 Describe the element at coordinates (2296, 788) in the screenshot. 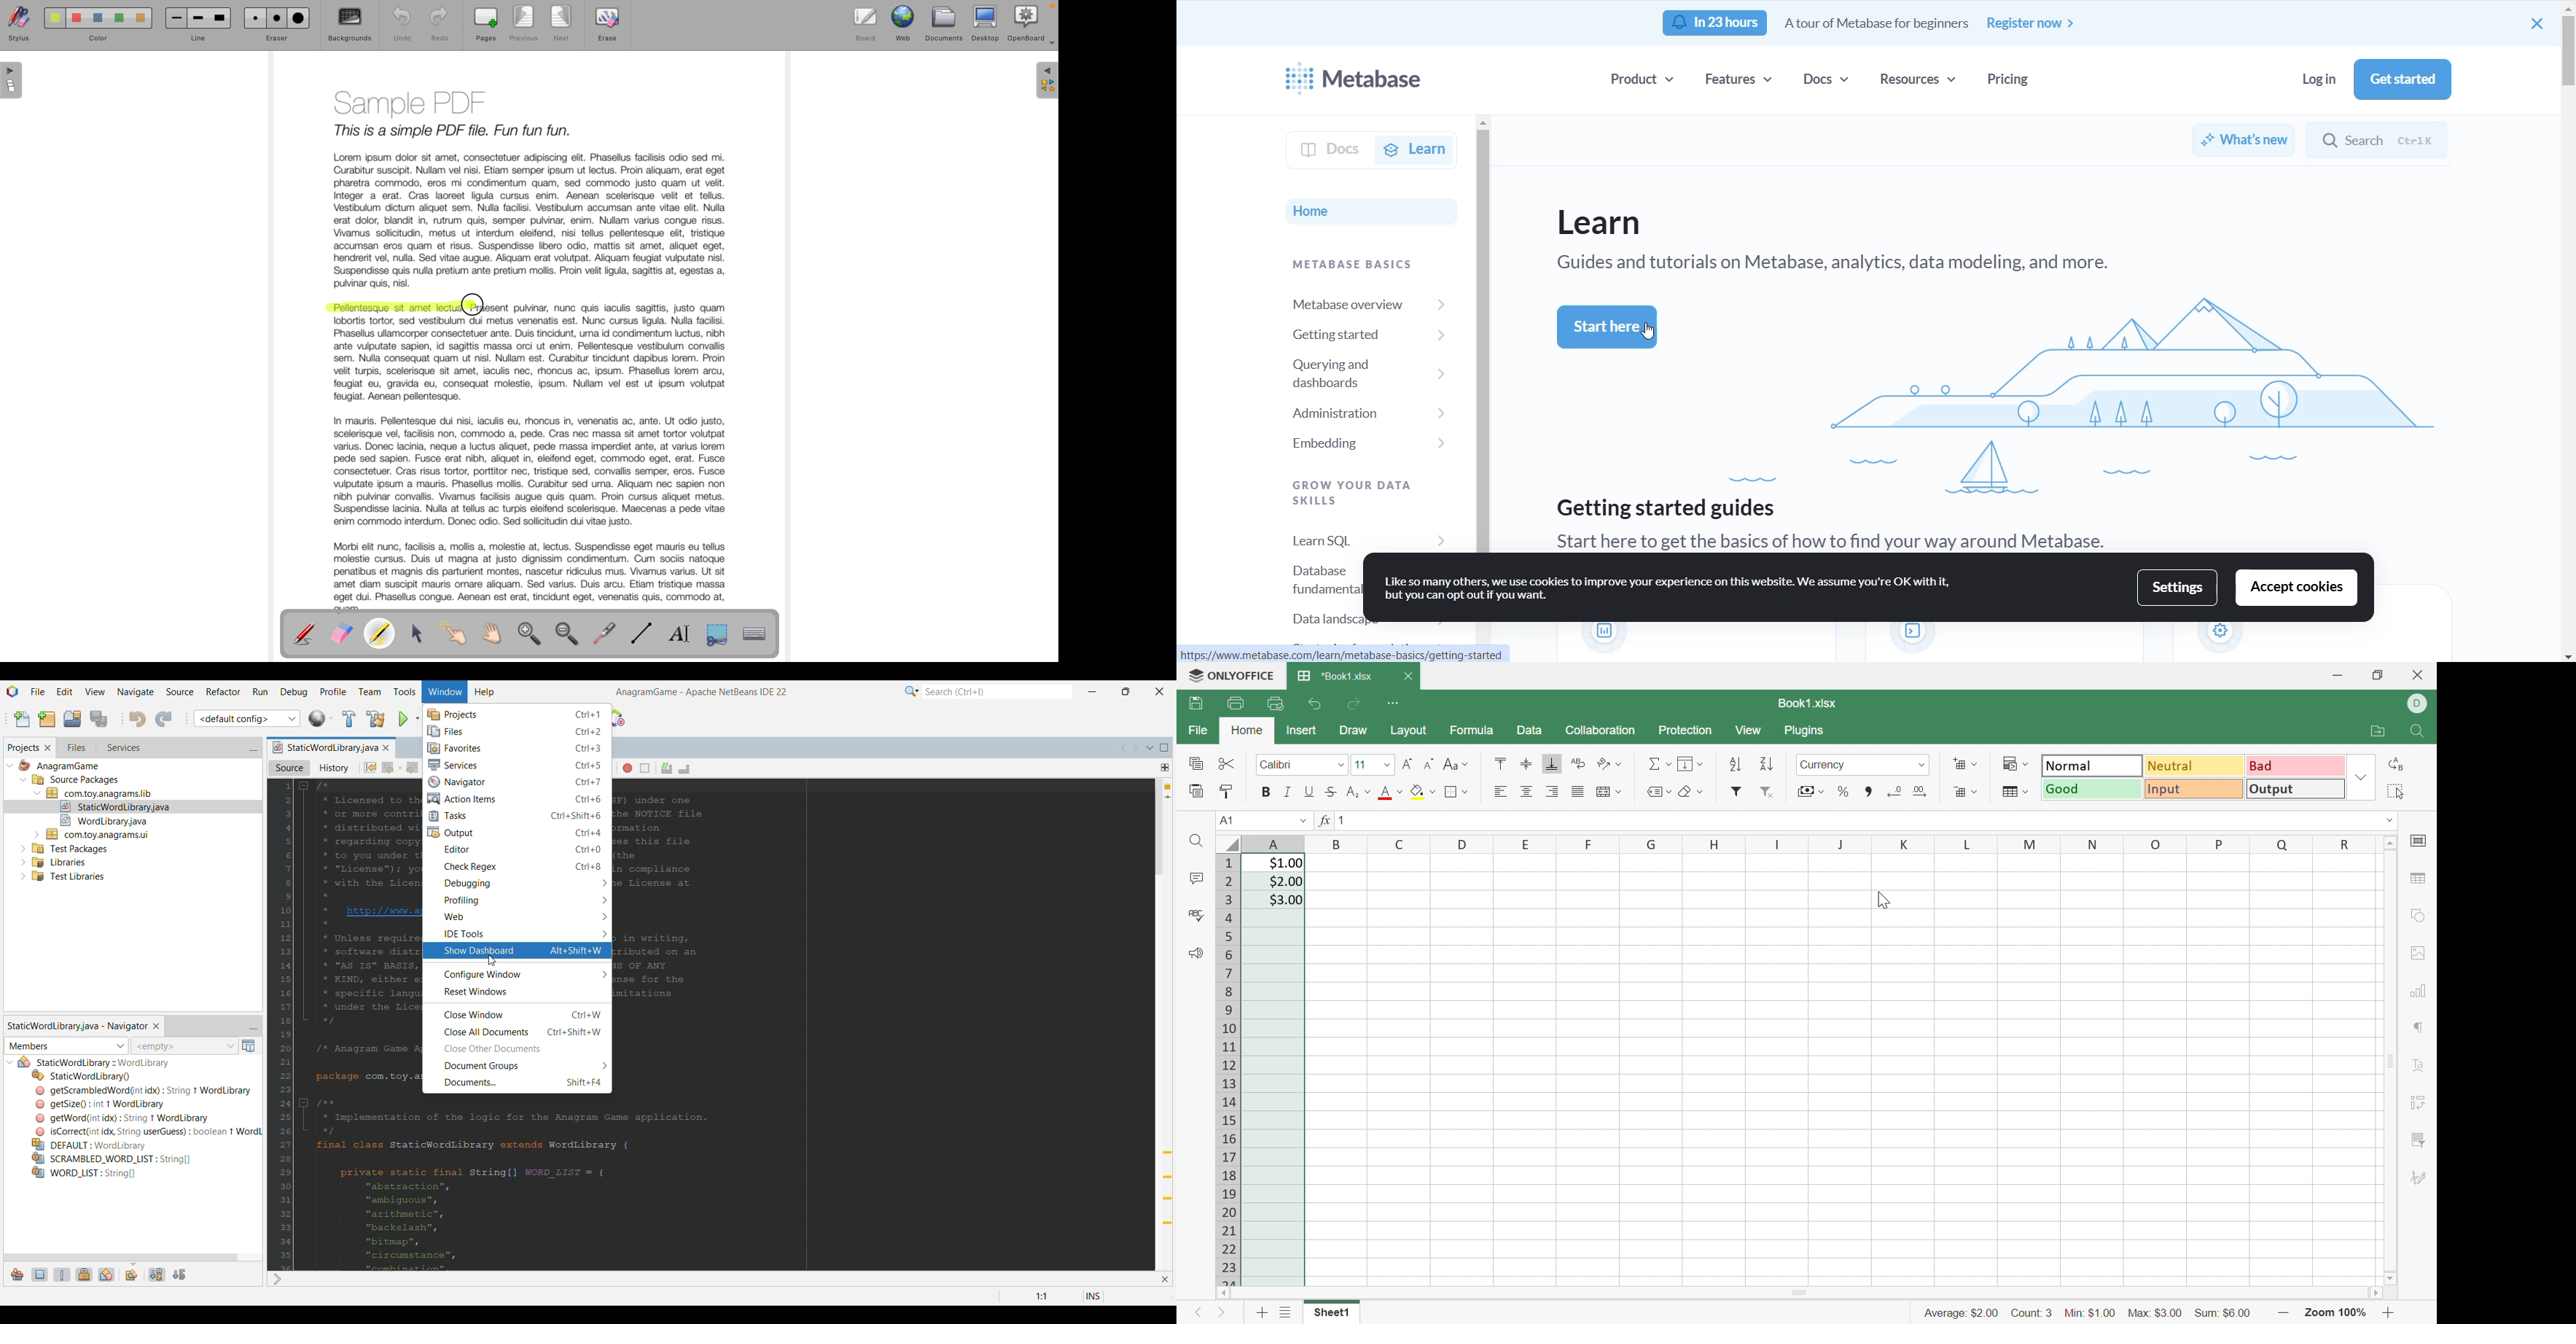

I see `Output` at that location.